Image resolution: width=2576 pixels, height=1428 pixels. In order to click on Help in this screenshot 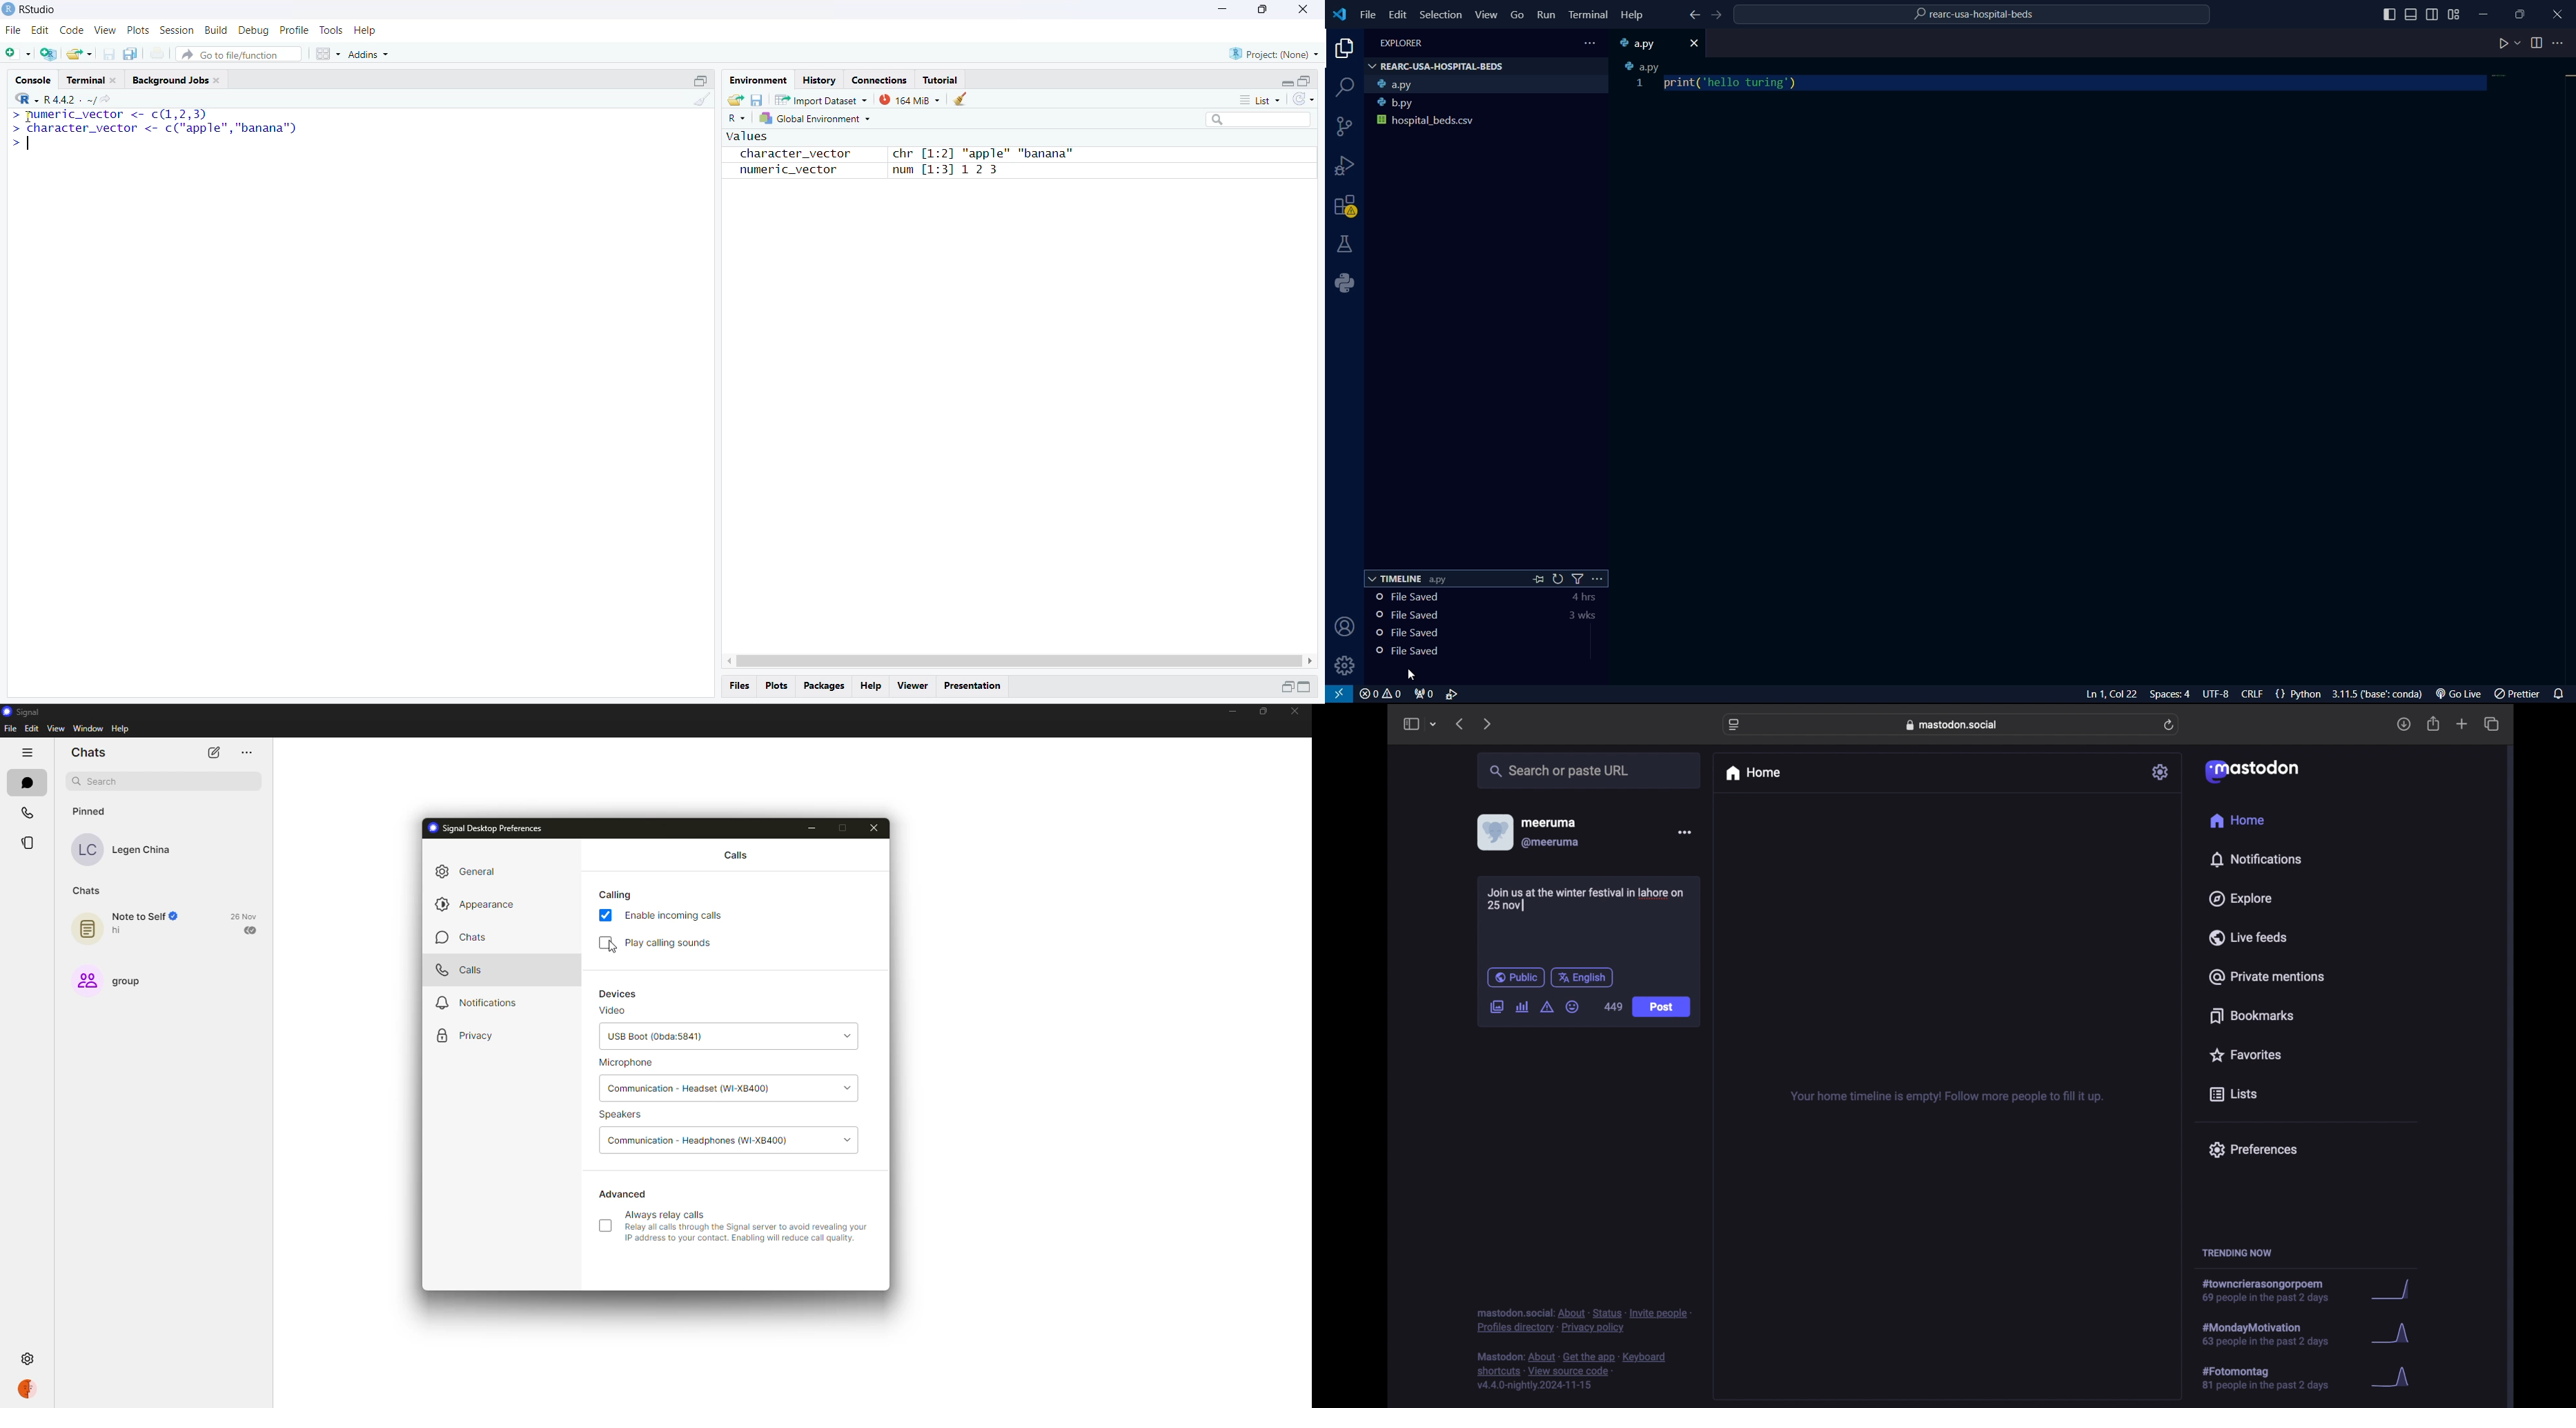, I will do `click(870, 686)`.